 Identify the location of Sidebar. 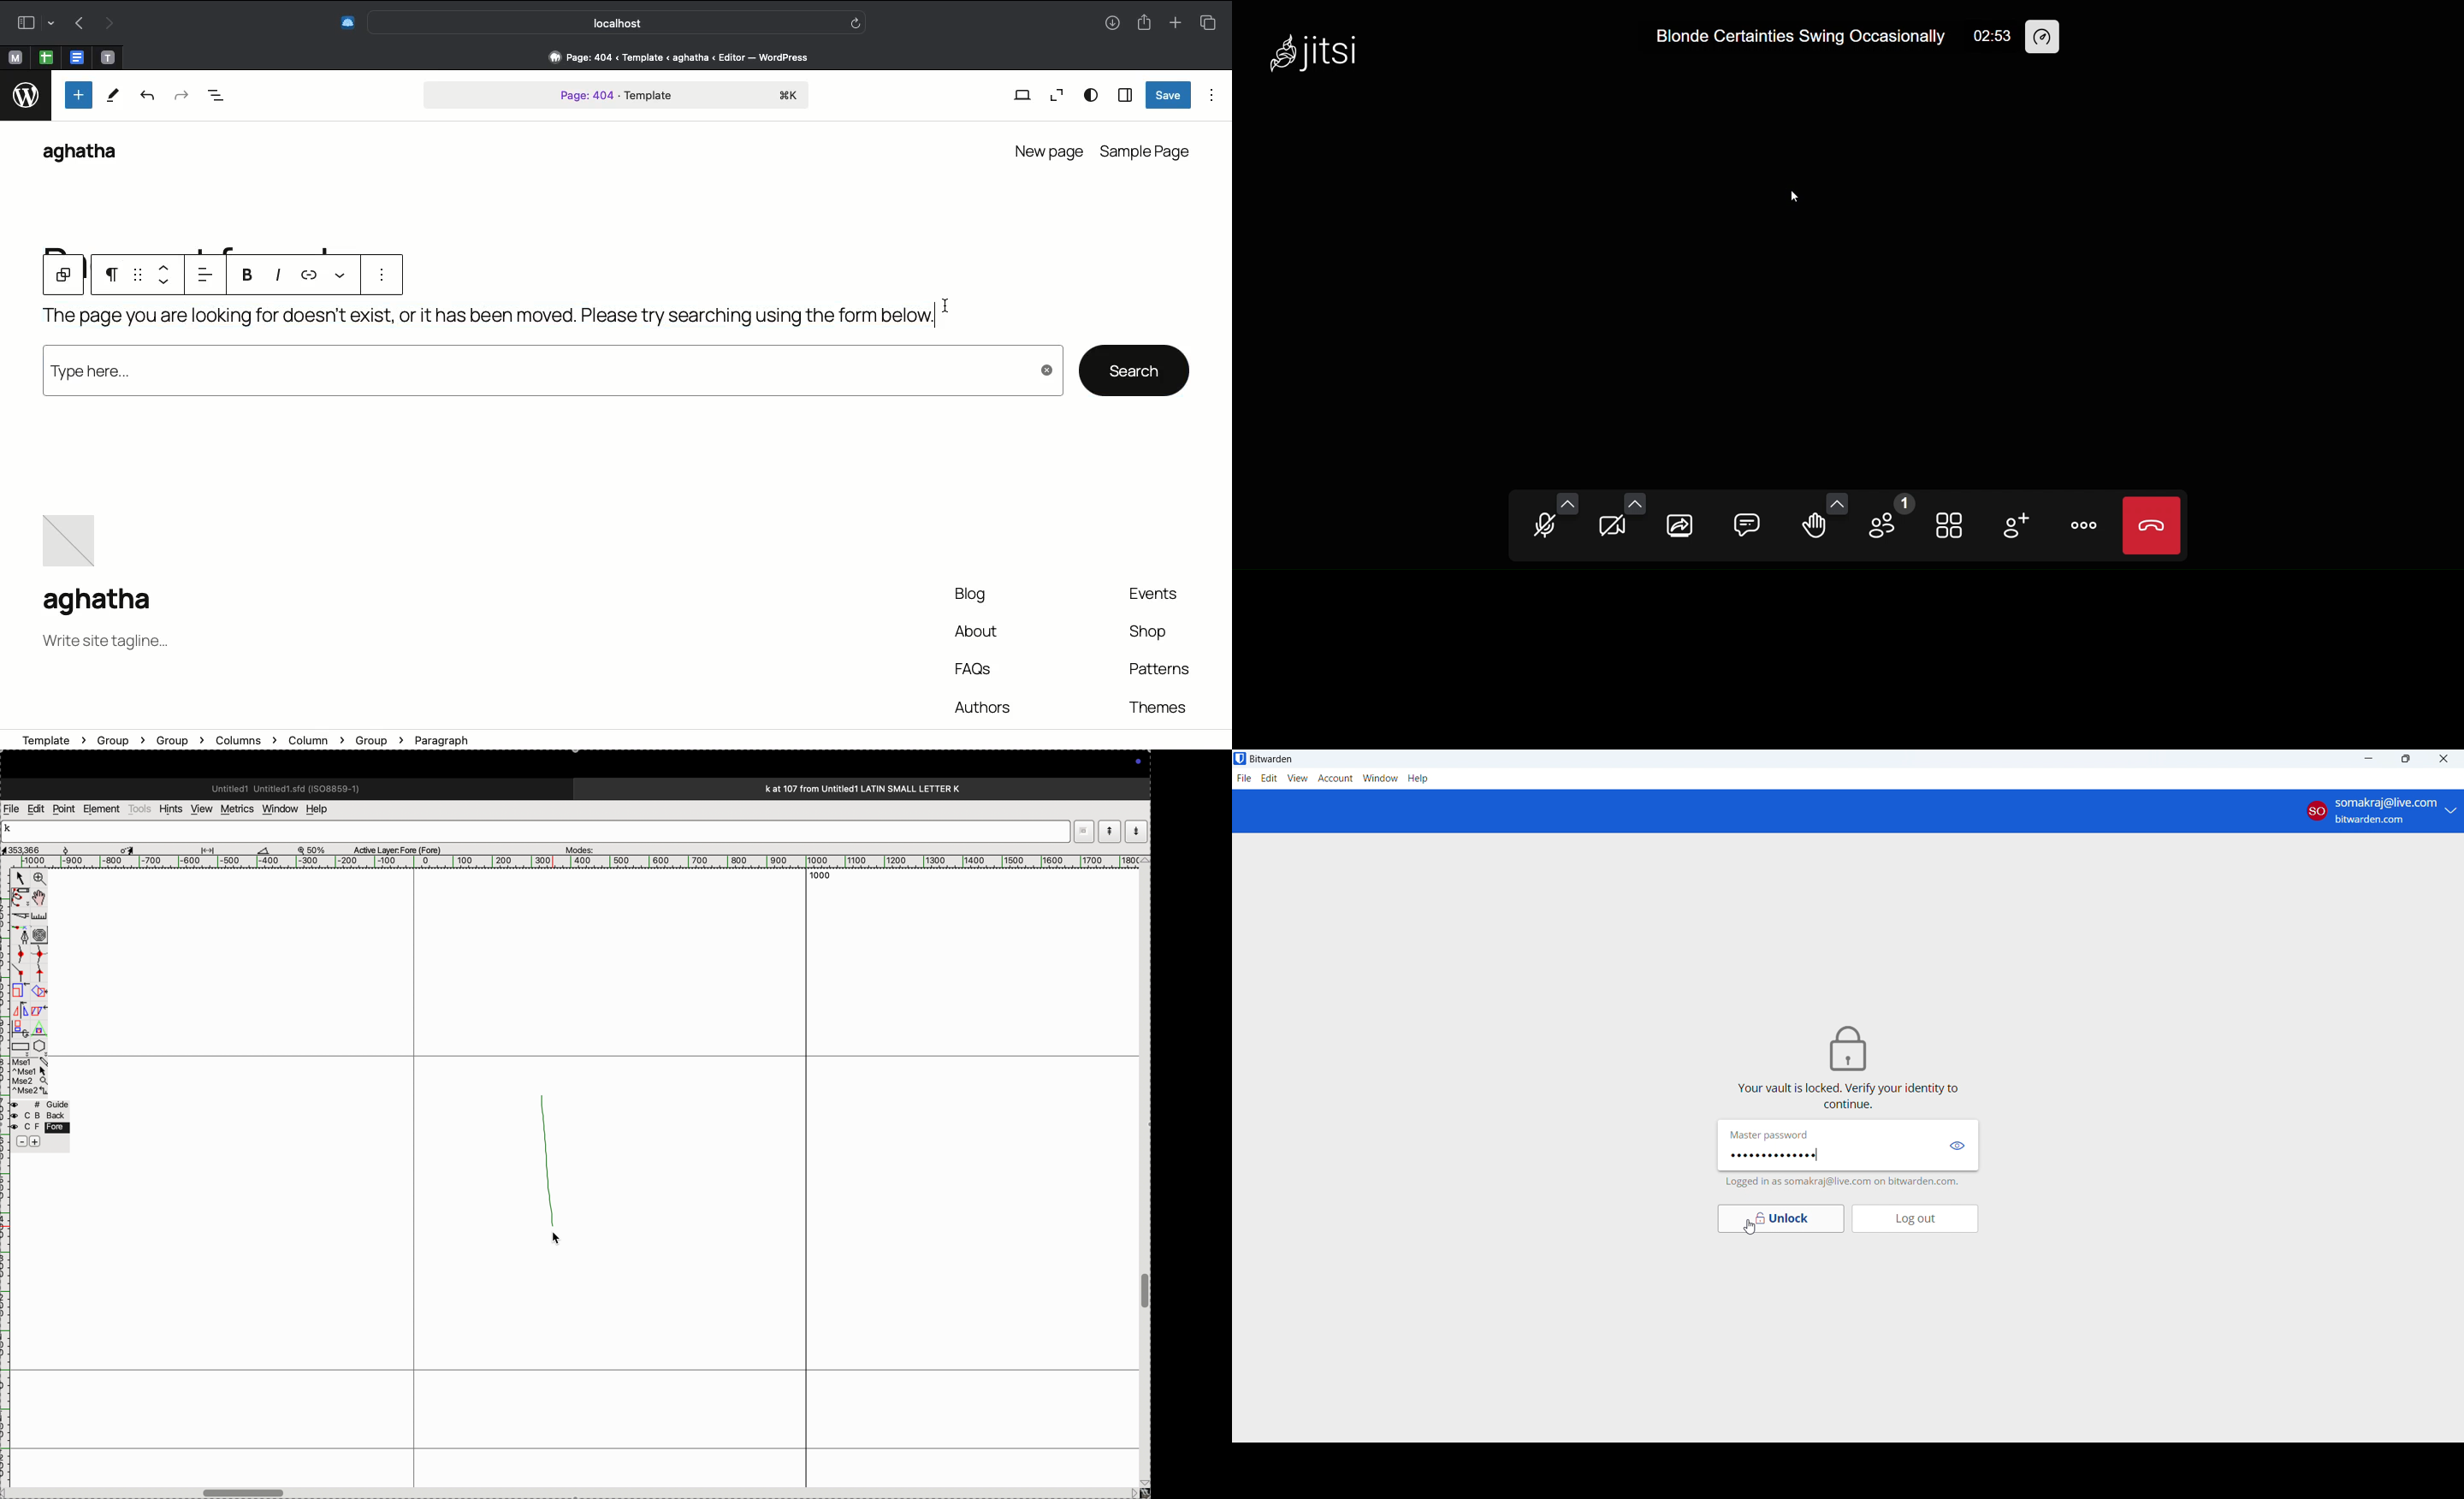
(1124, 94).